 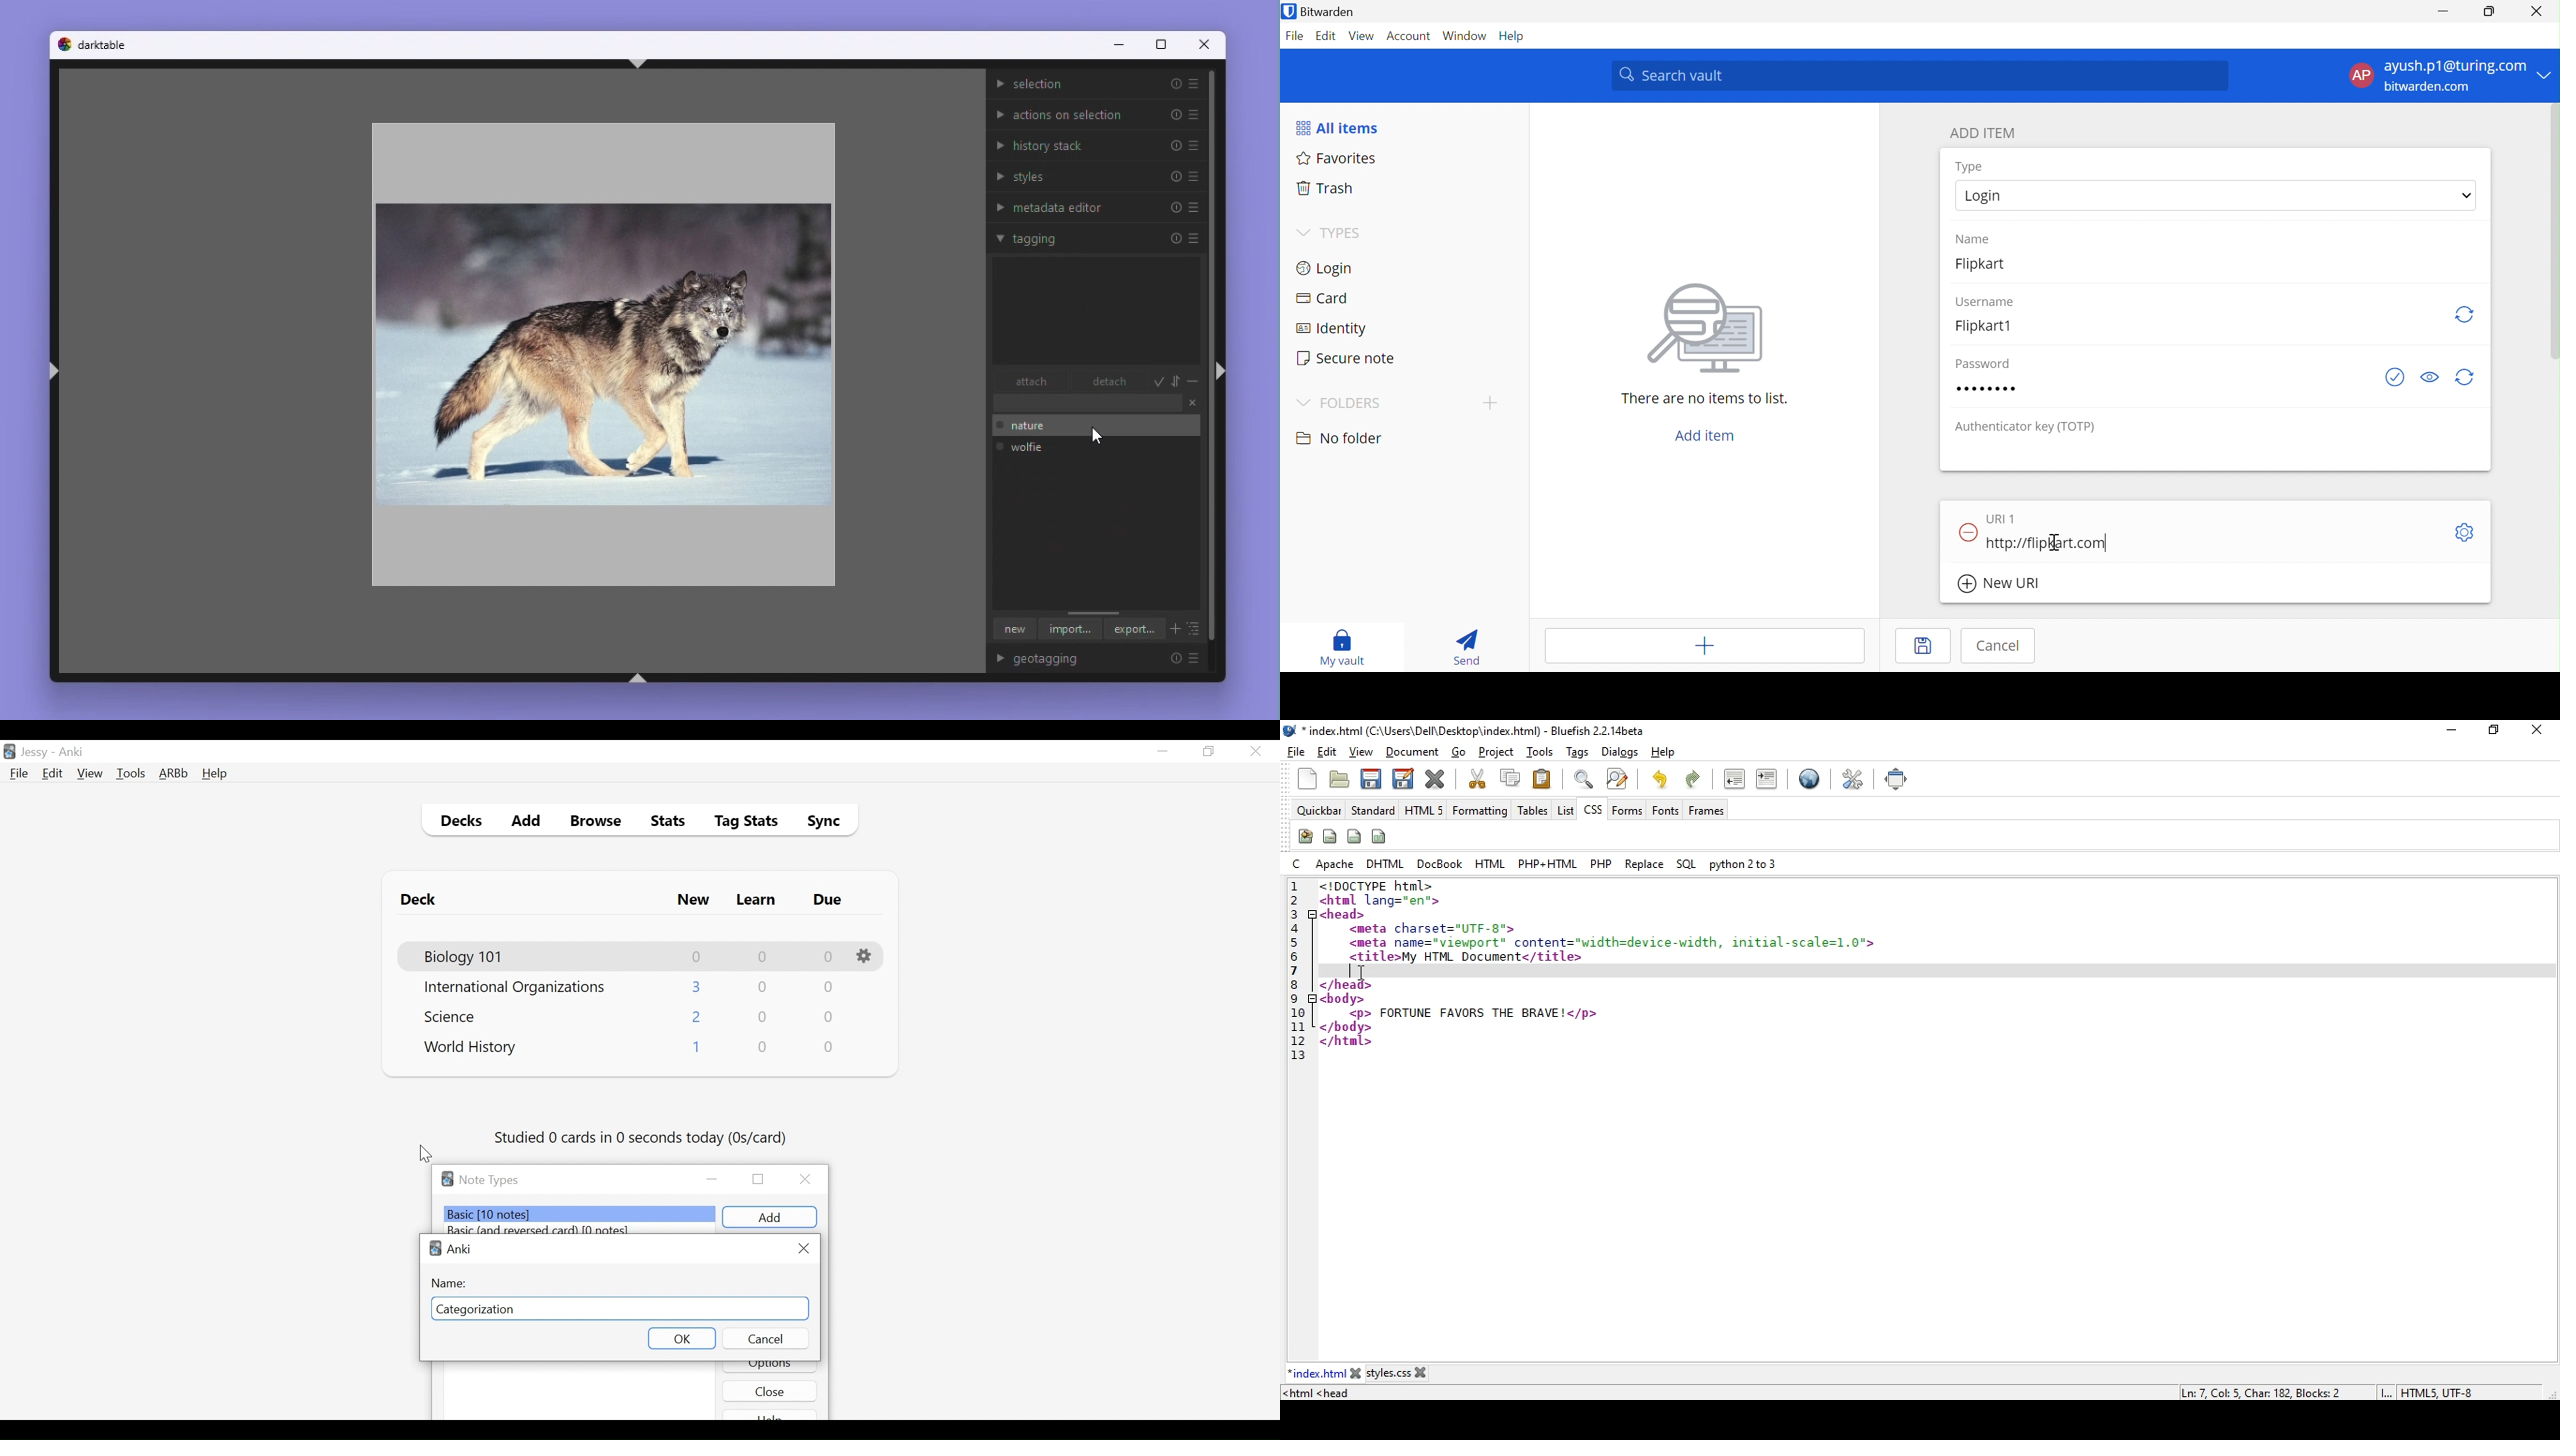 I want to click on Stats, so click(x=663, y=821).